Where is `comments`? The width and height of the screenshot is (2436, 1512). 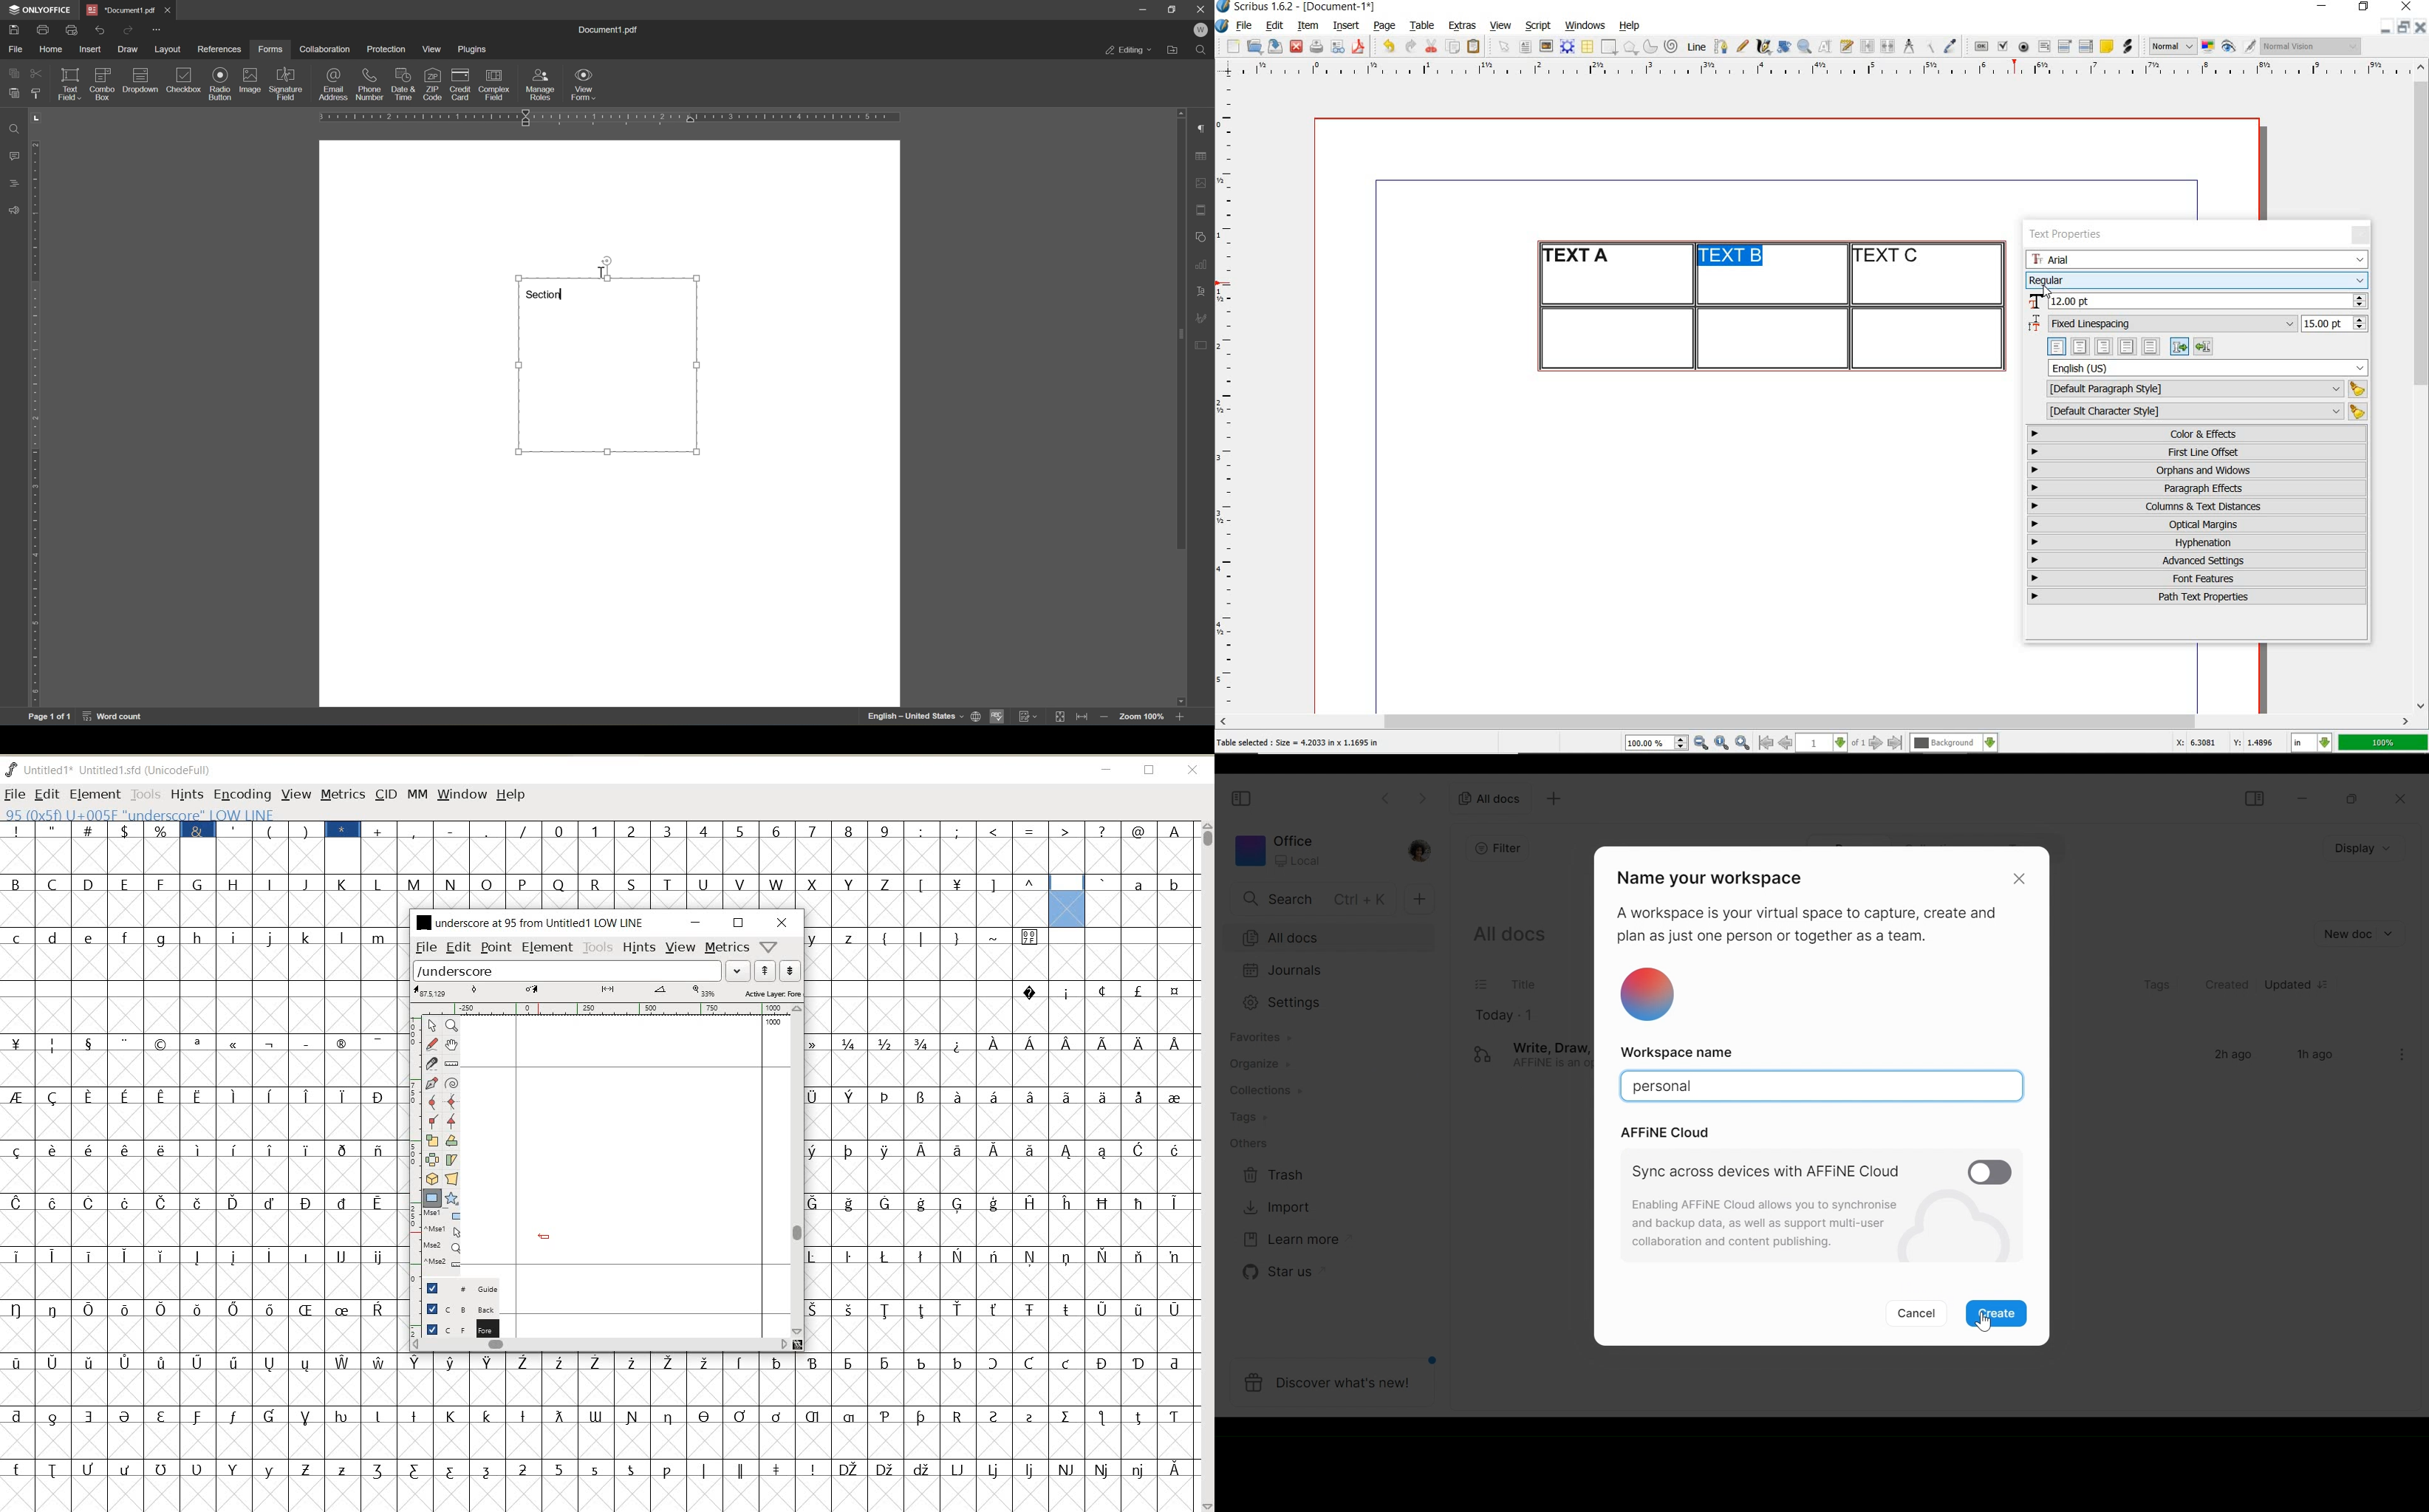 comments is located at coordinates (13, 155).